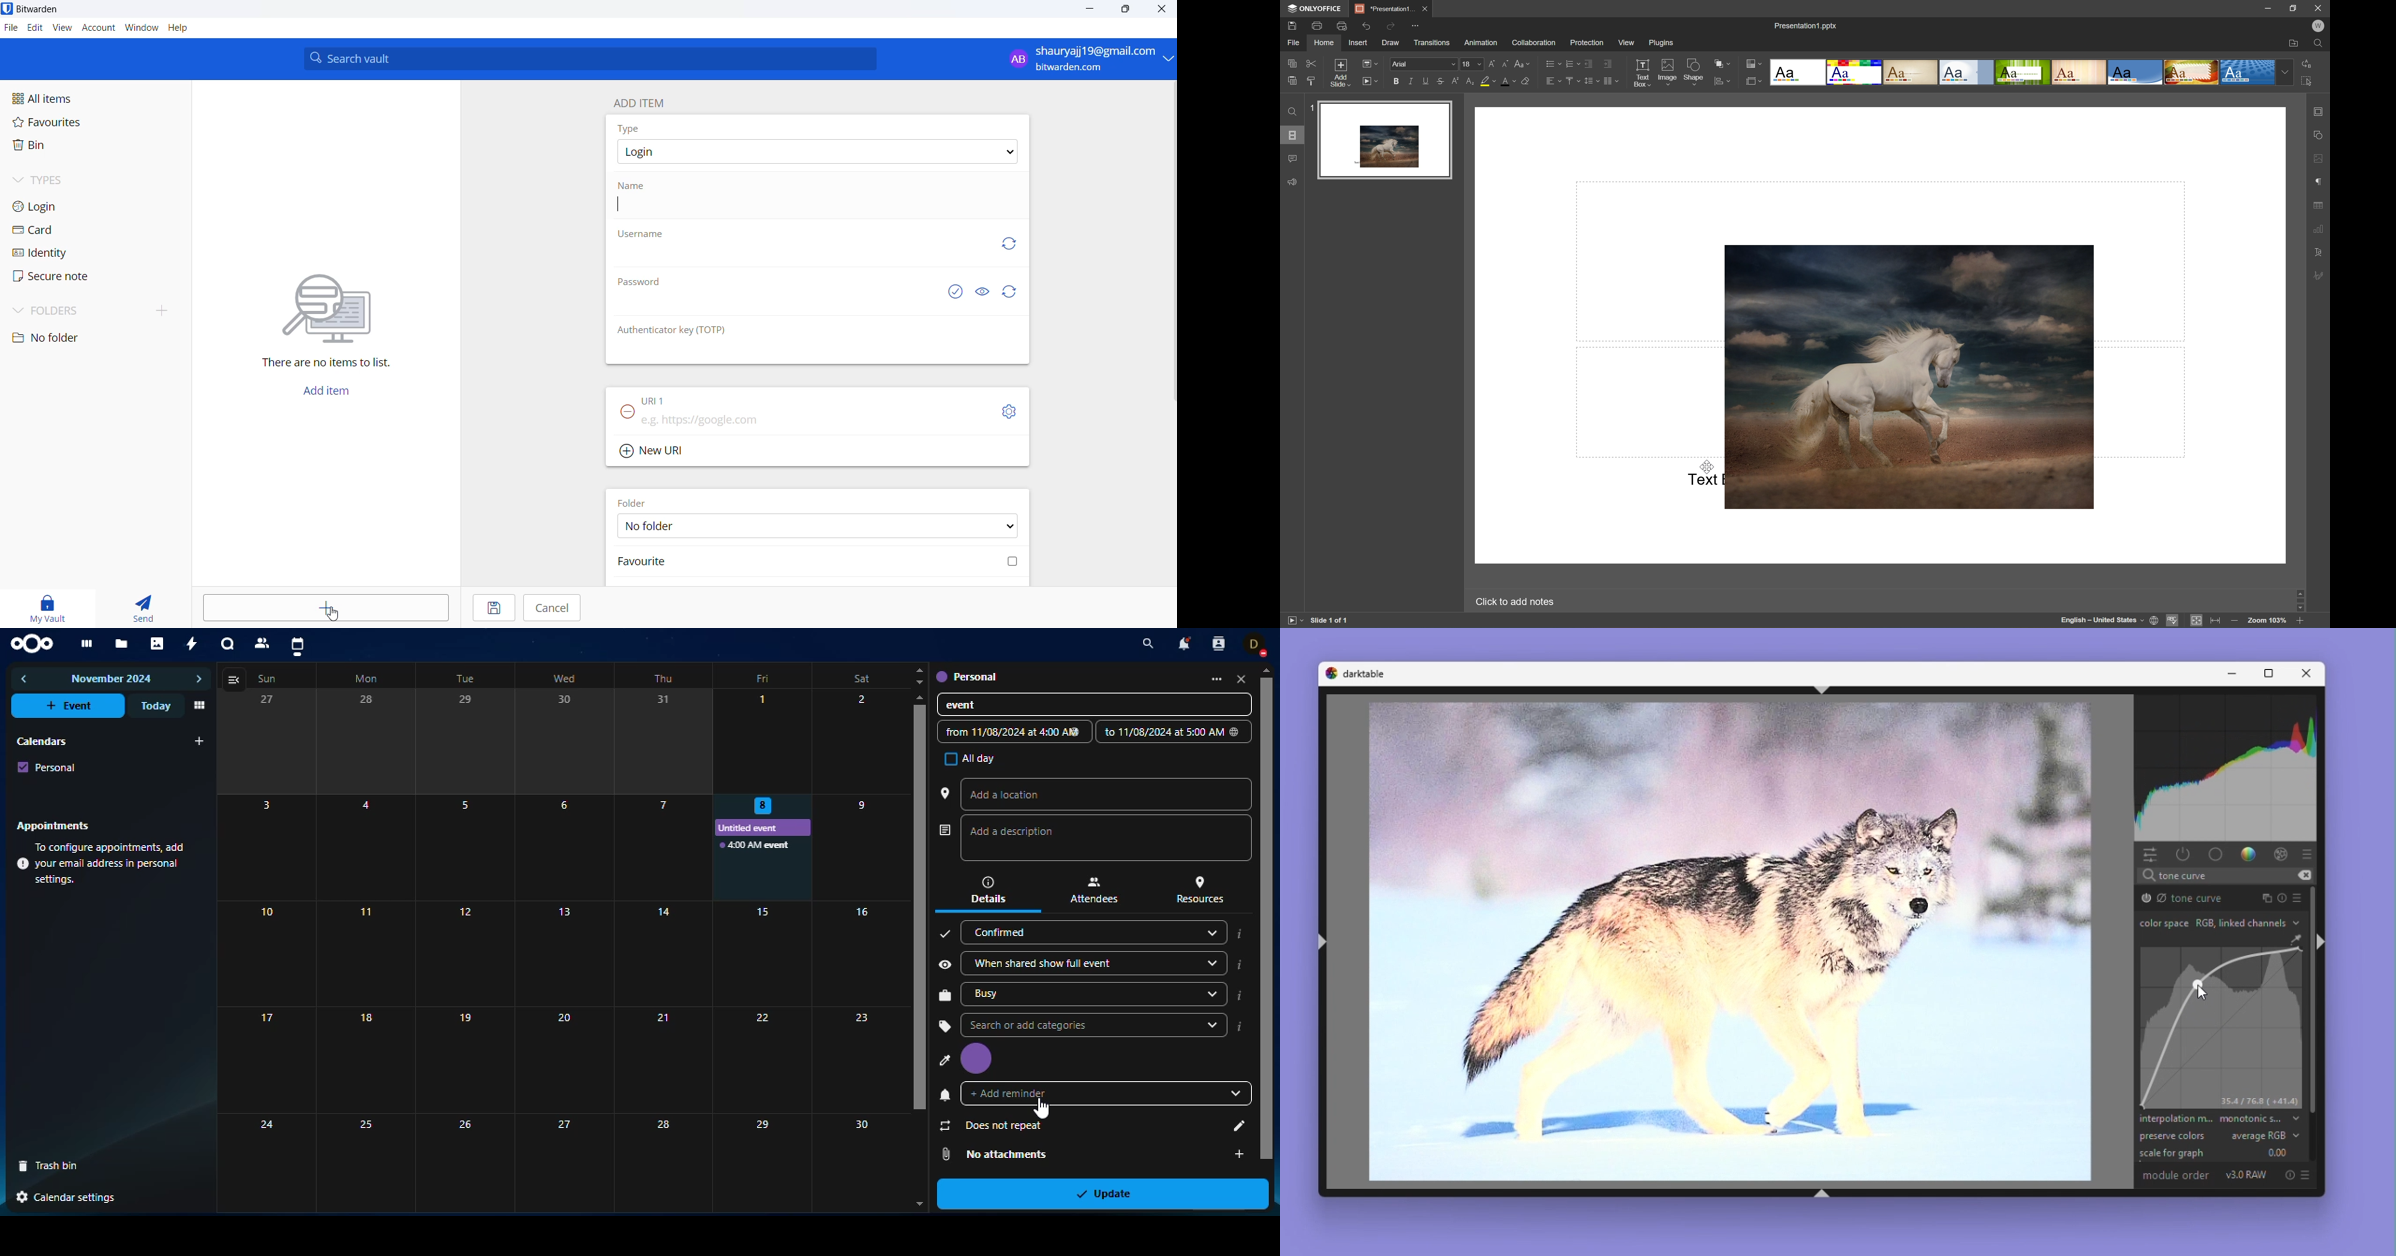  What do you see at coordinates (564, 1162) in the screenshot?
I see `27` at bounding box center [564, 1162].